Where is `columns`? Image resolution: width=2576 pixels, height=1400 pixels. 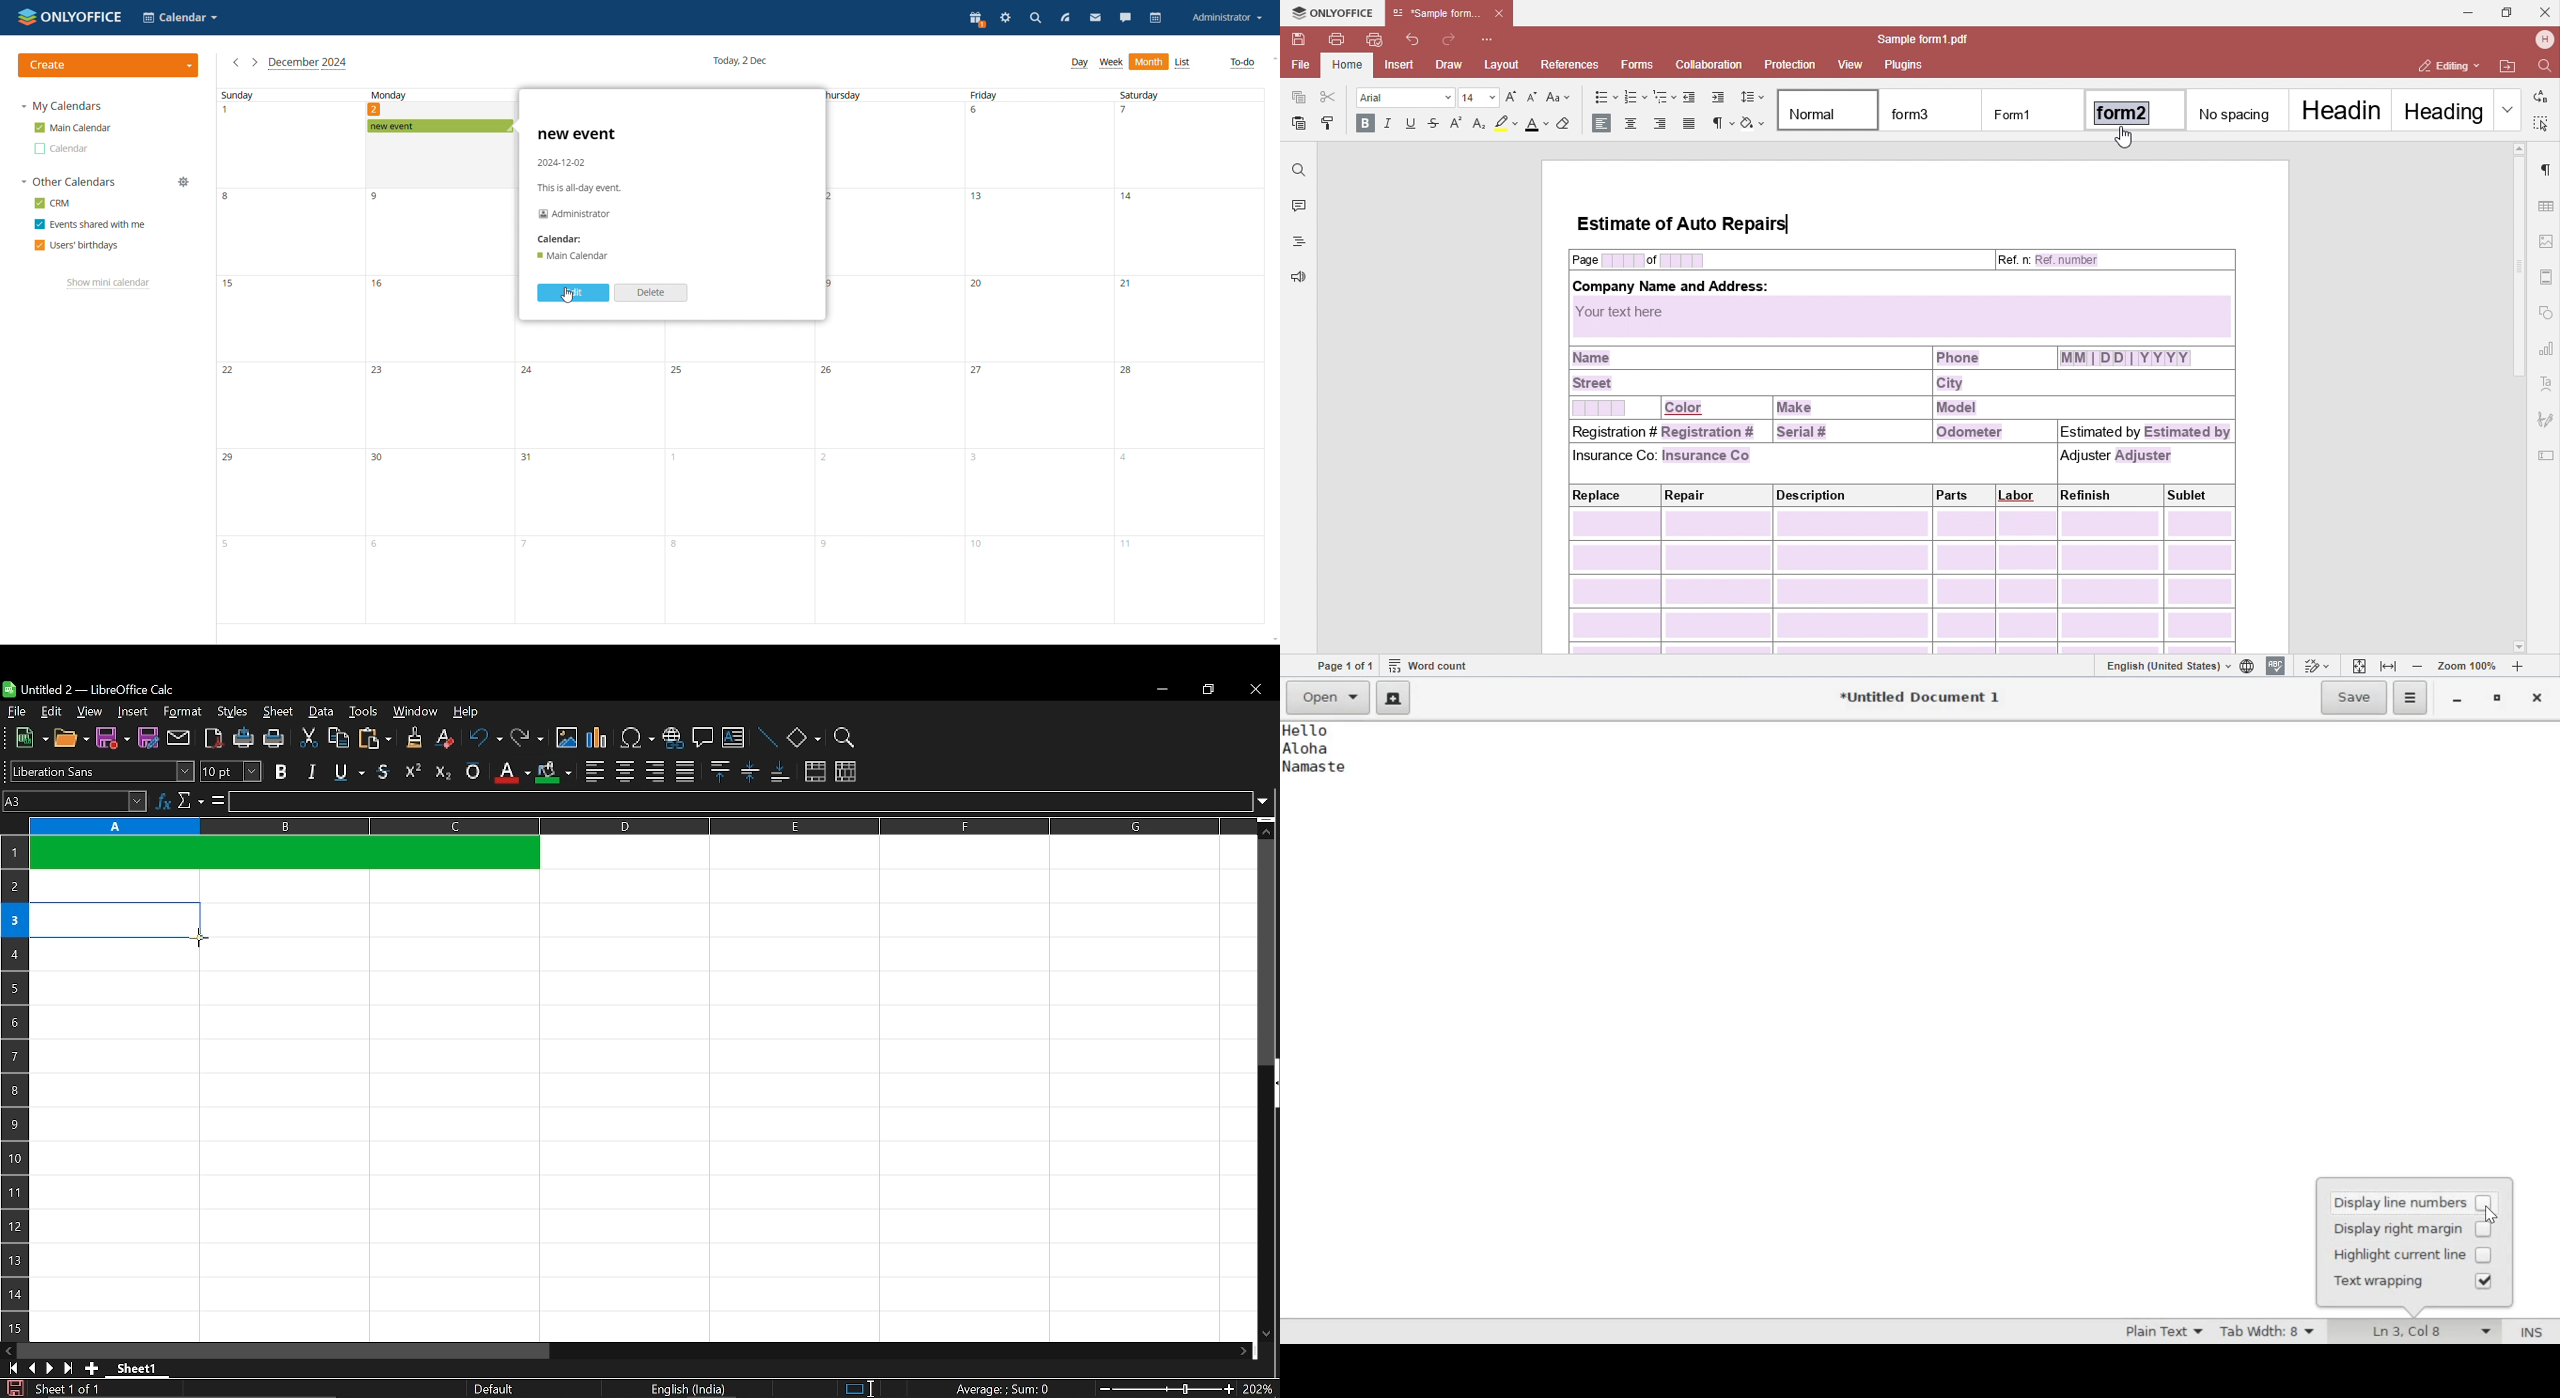
columns is located at coordinates (640, 827).